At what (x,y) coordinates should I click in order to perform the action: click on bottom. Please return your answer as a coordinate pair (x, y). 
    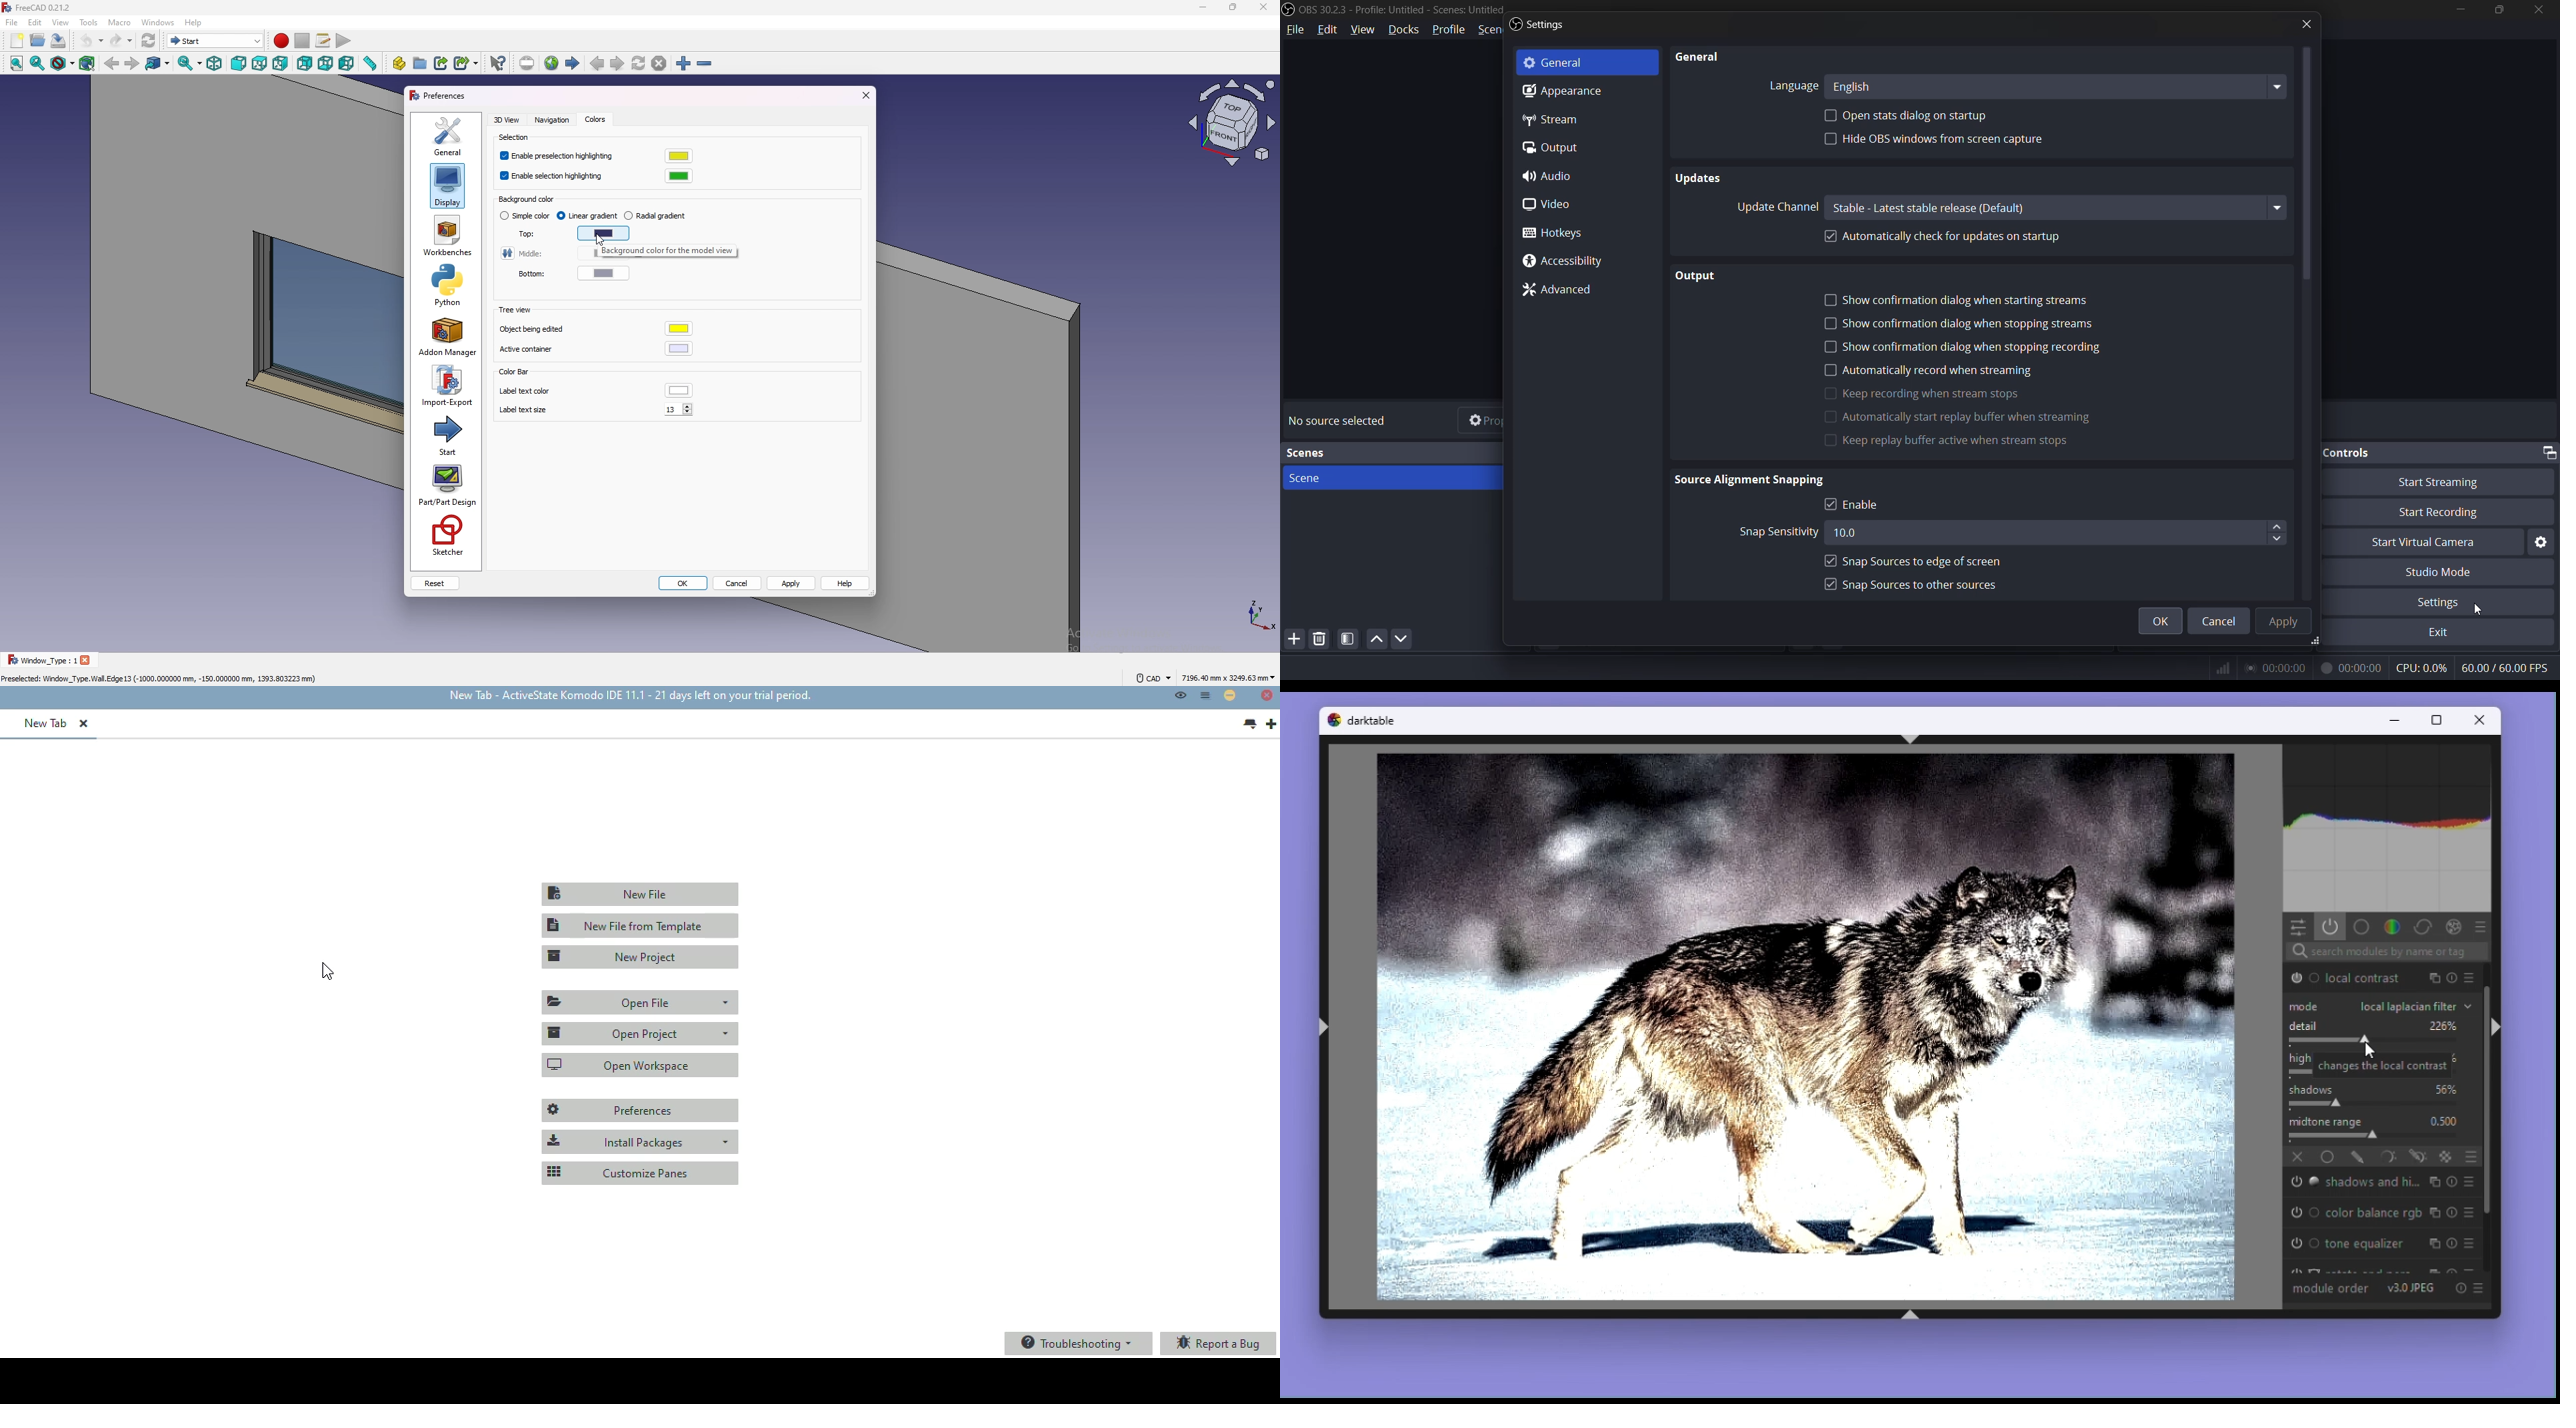
    Looking at the image, I should click on (525, 275).